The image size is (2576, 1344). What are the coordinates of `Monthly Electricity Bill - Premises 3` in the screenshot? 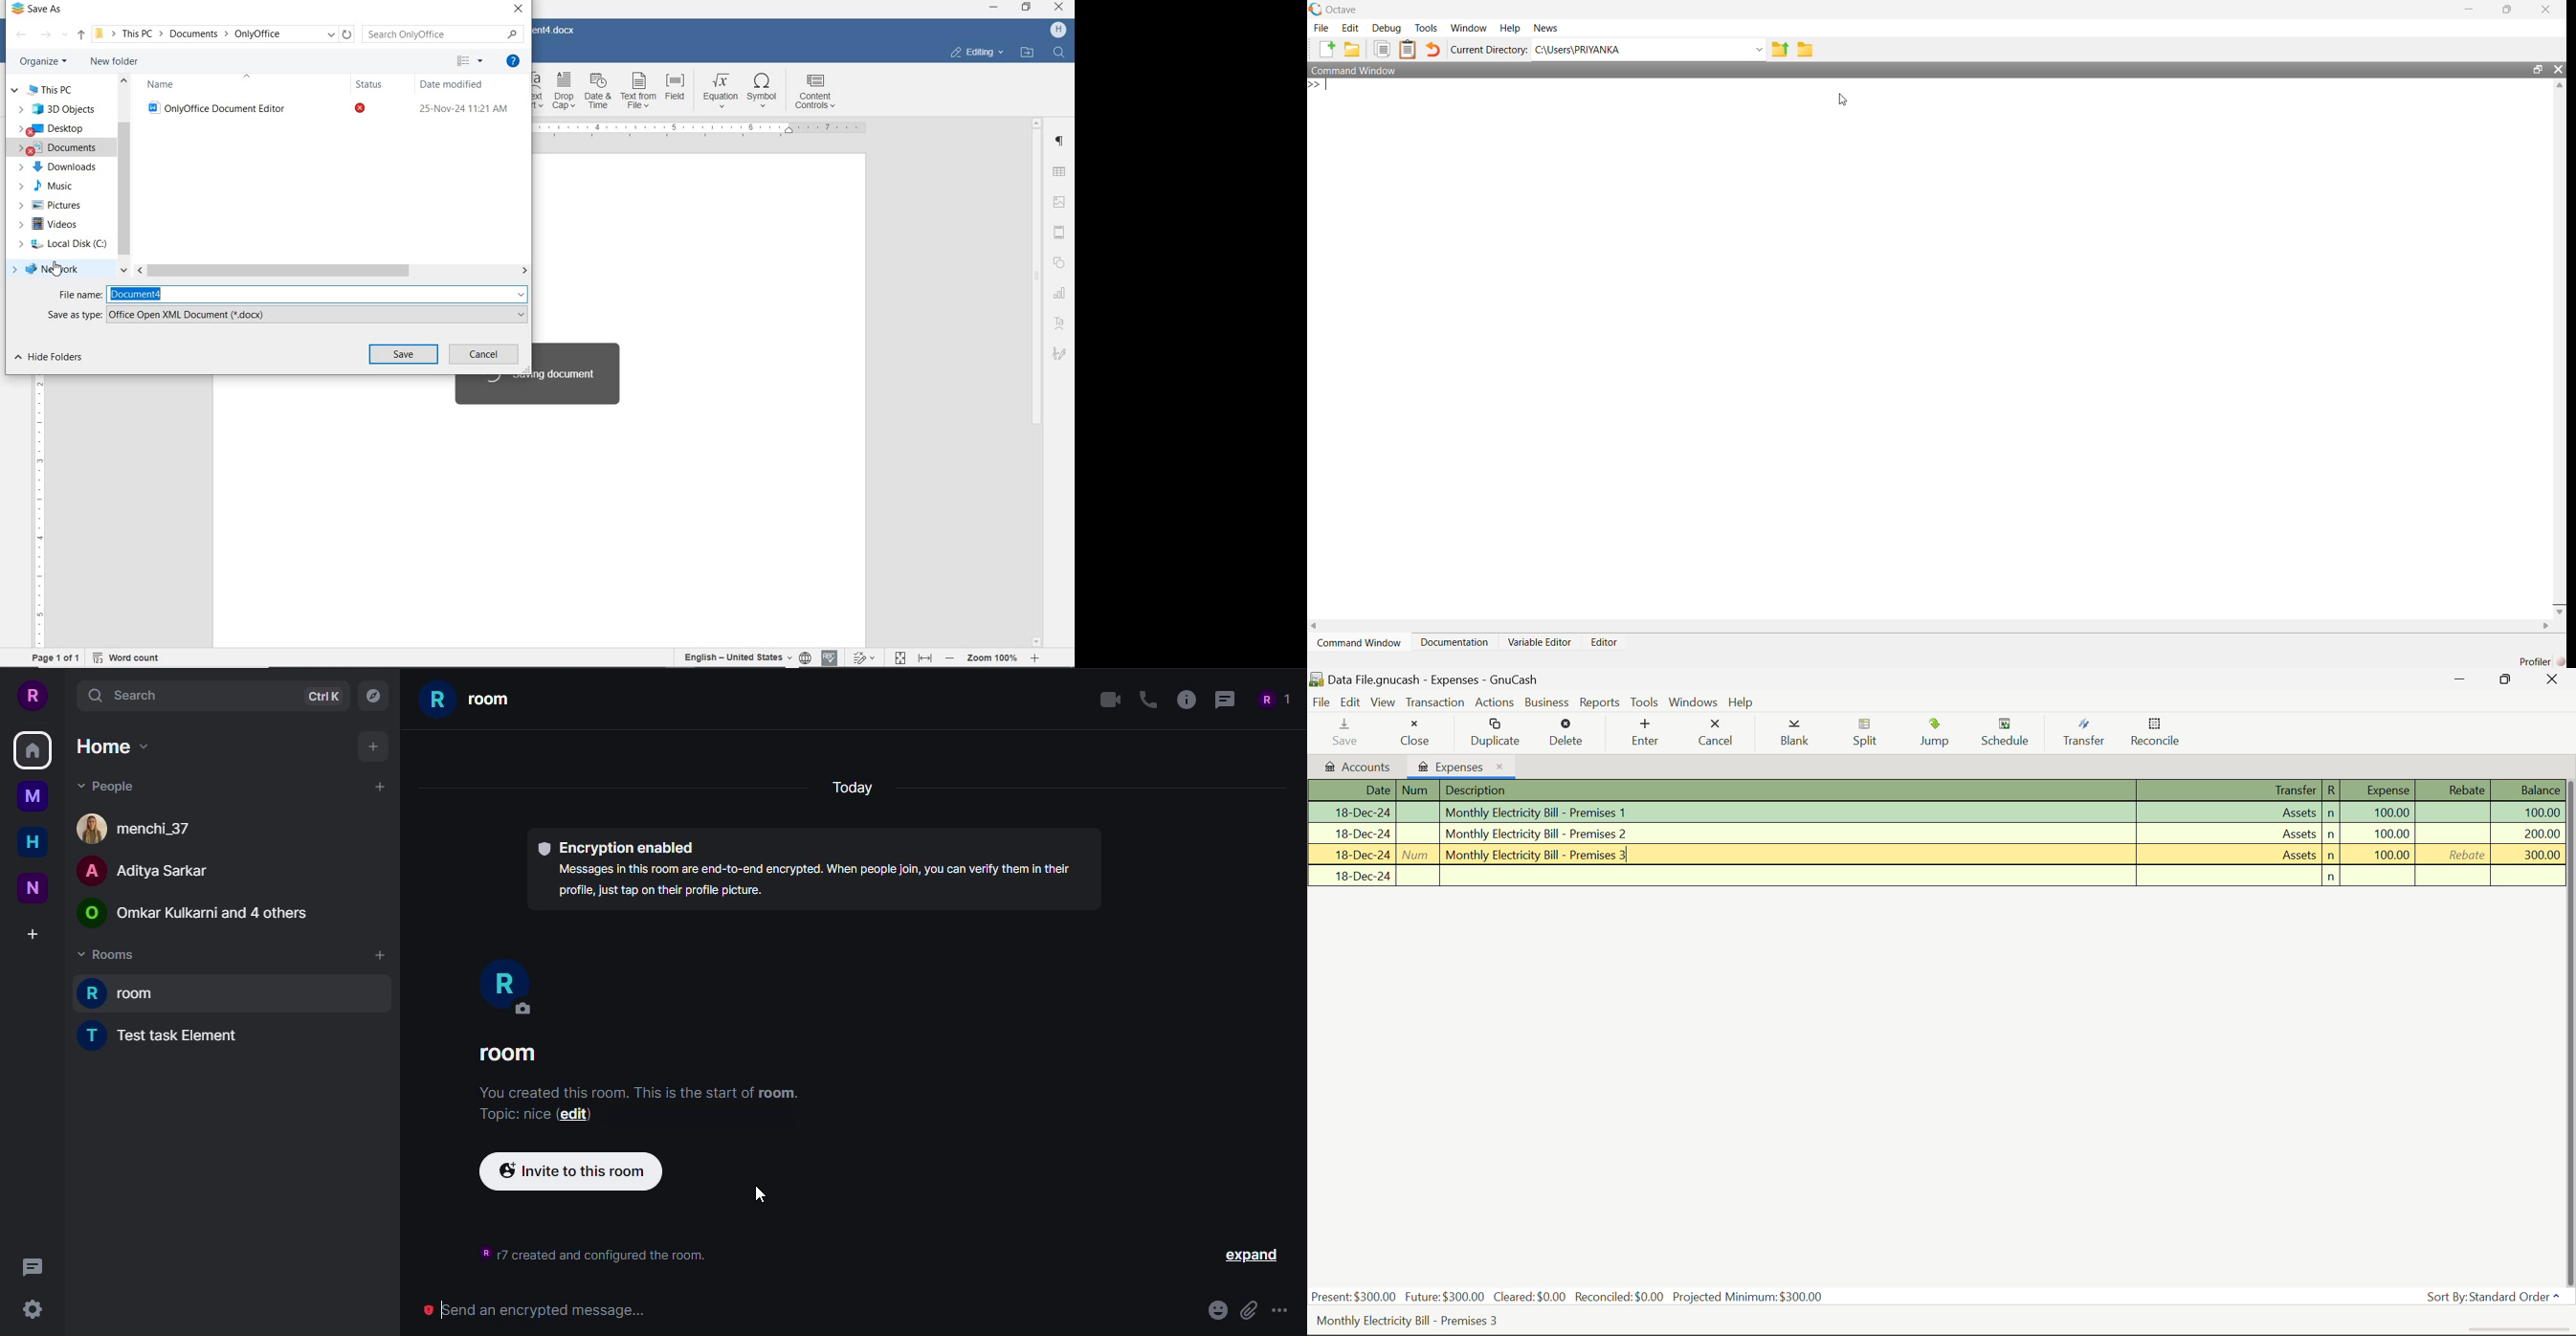 It's located at (1412, 1321).